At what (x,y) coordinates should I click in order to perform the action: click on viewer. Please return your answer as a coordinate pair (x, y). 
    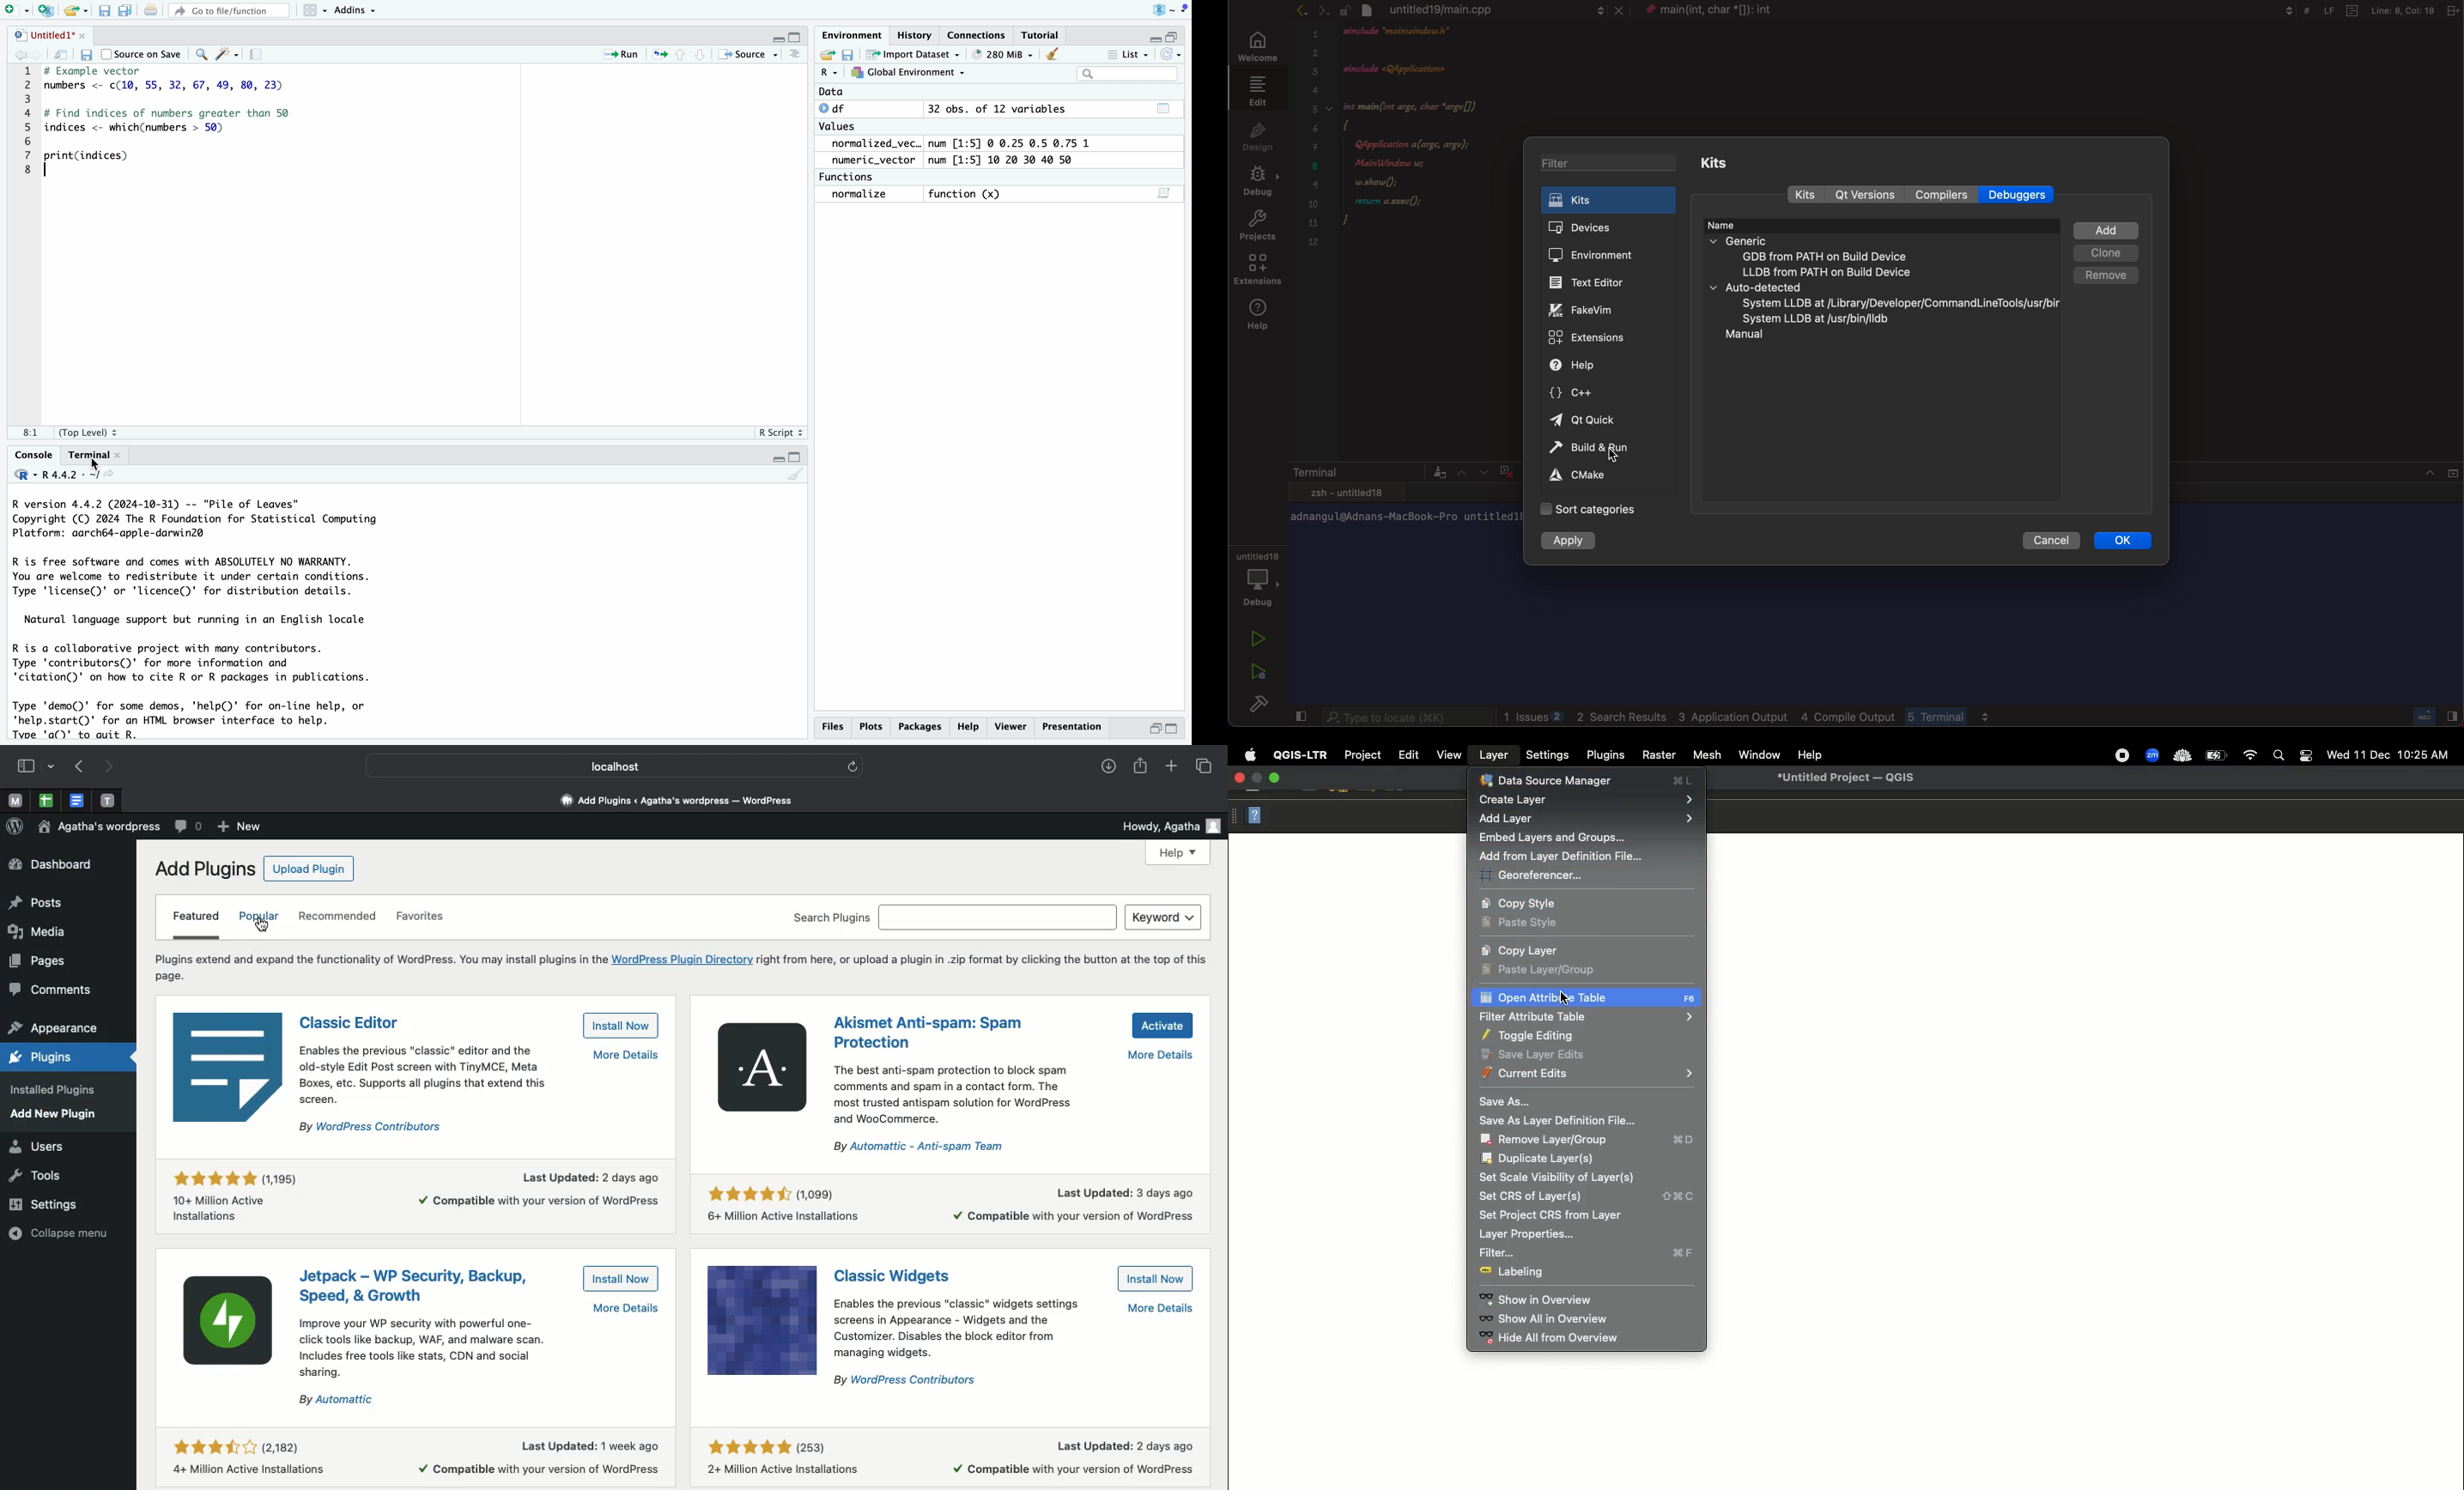
    Looking at the image, I should click on (1011, 726).